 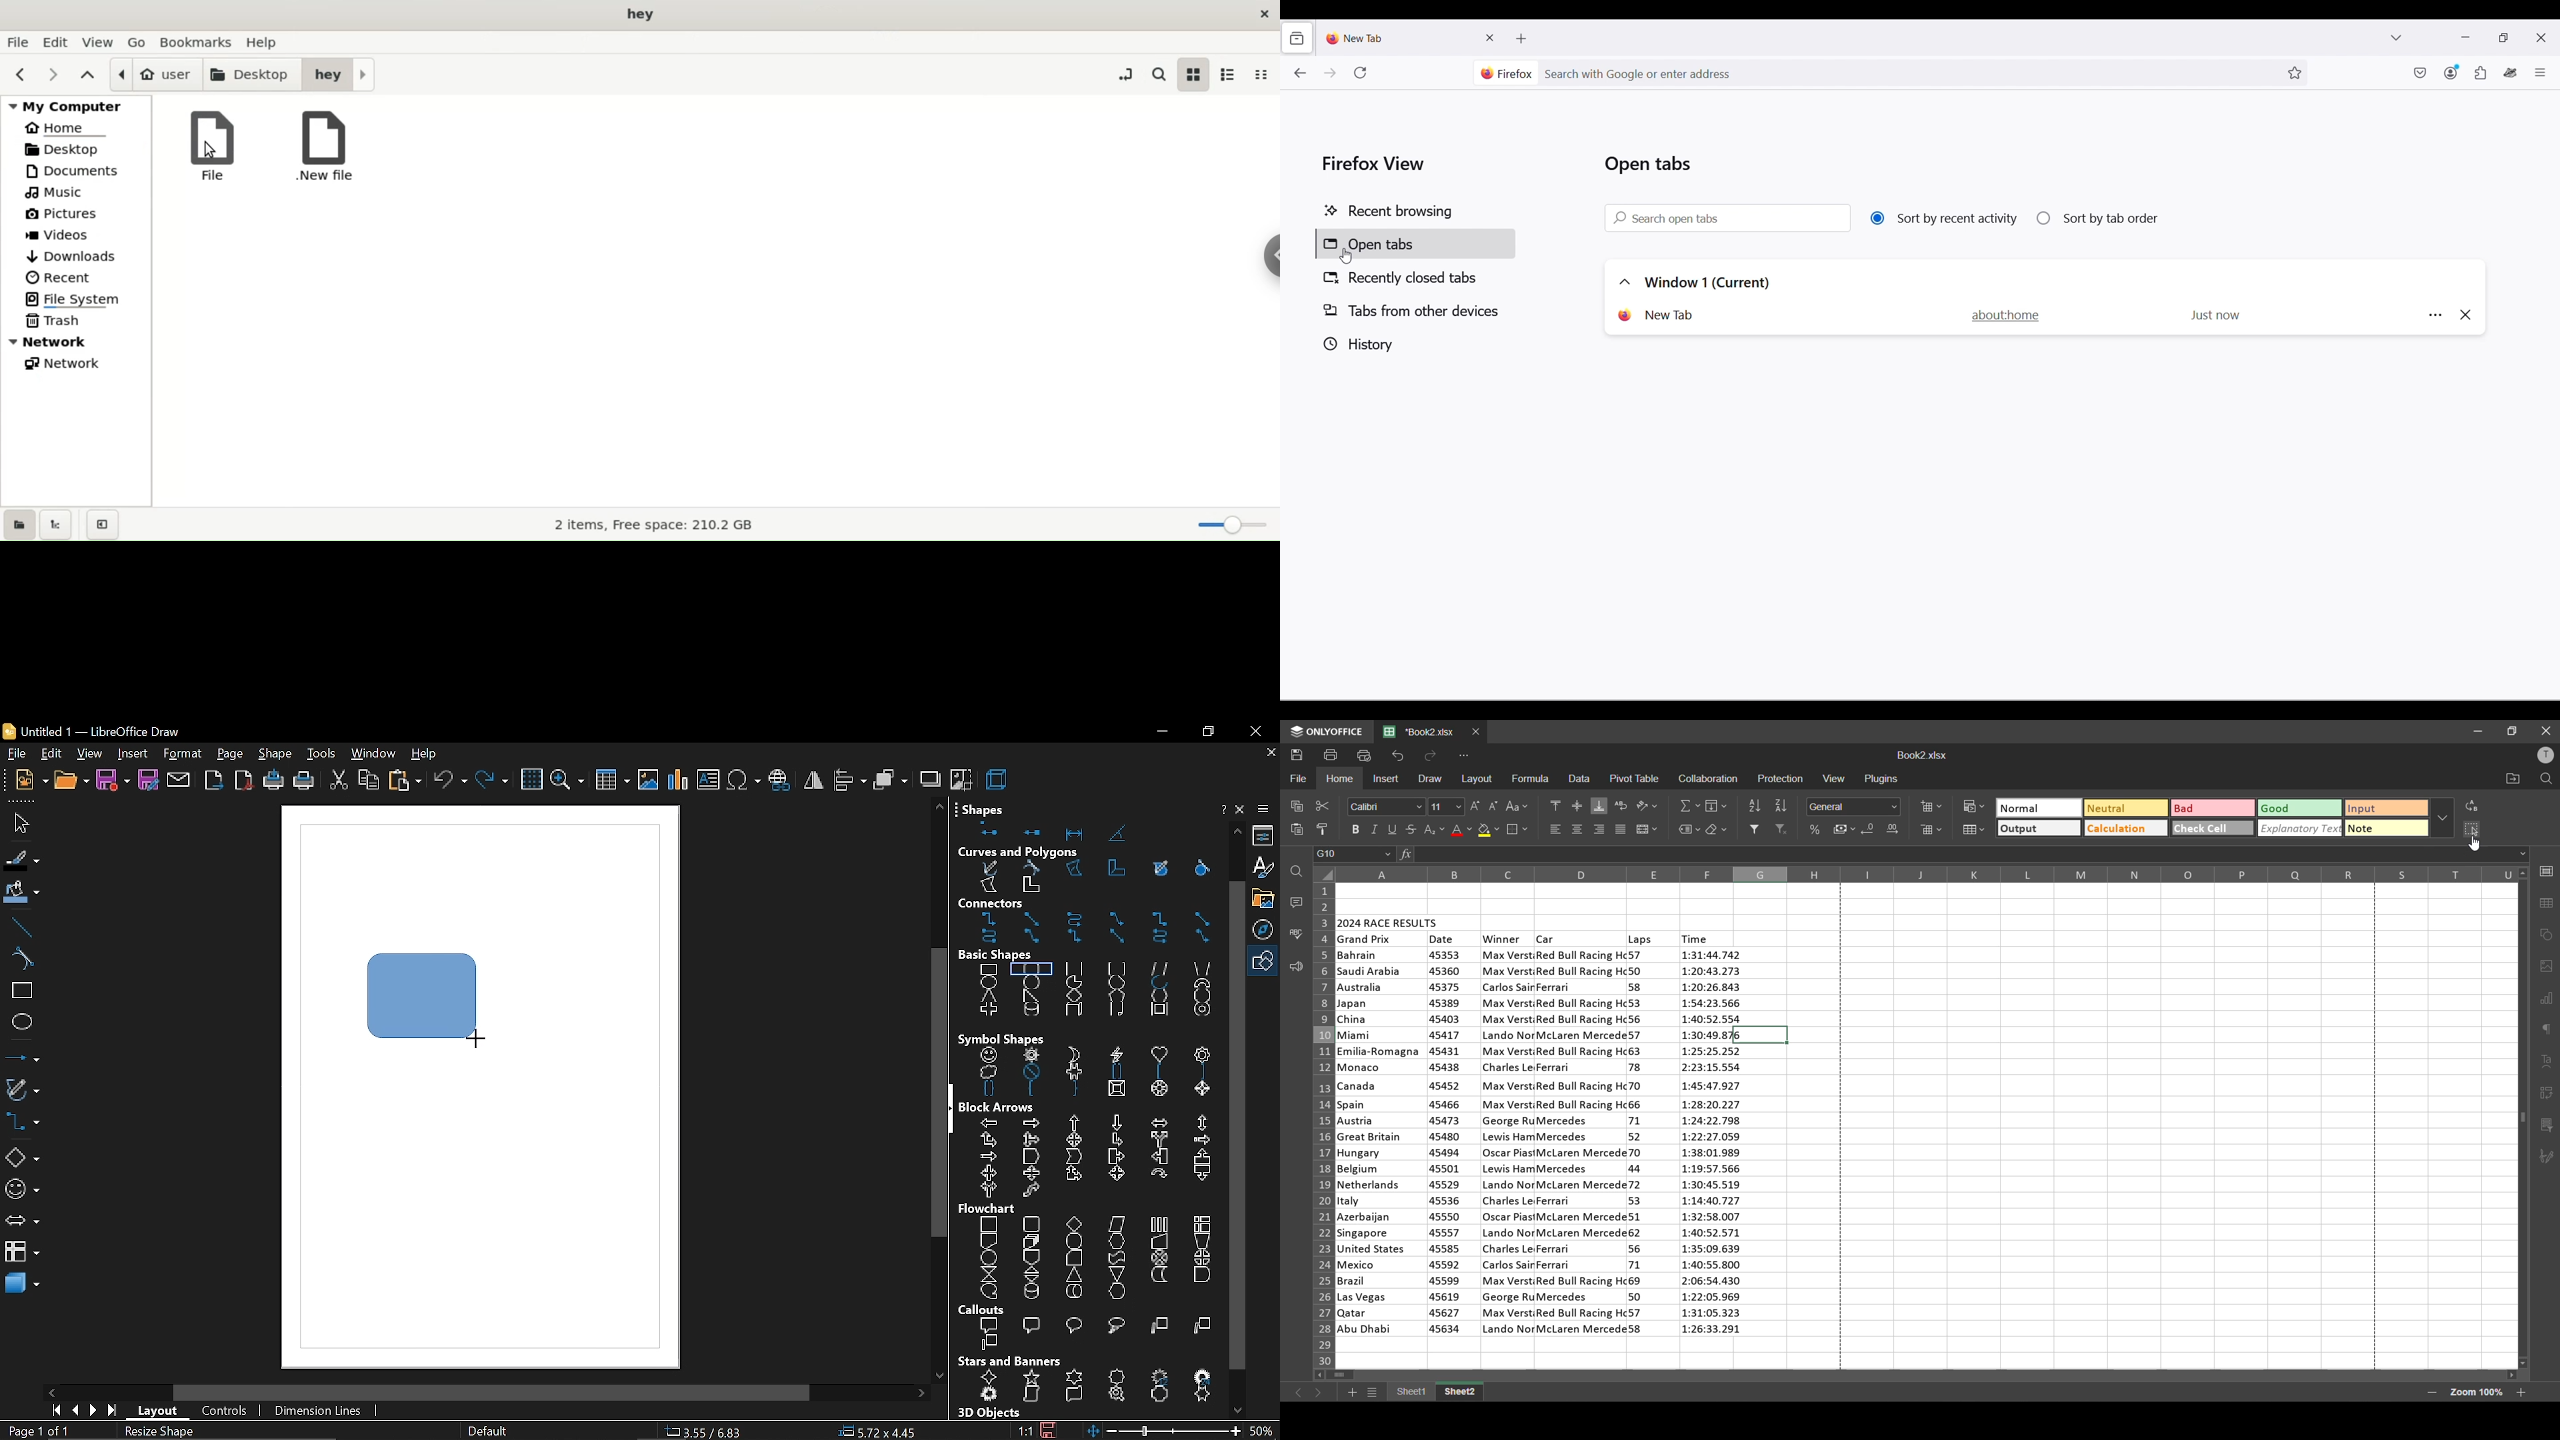 I want to click on save, so click(x=112, y=781).